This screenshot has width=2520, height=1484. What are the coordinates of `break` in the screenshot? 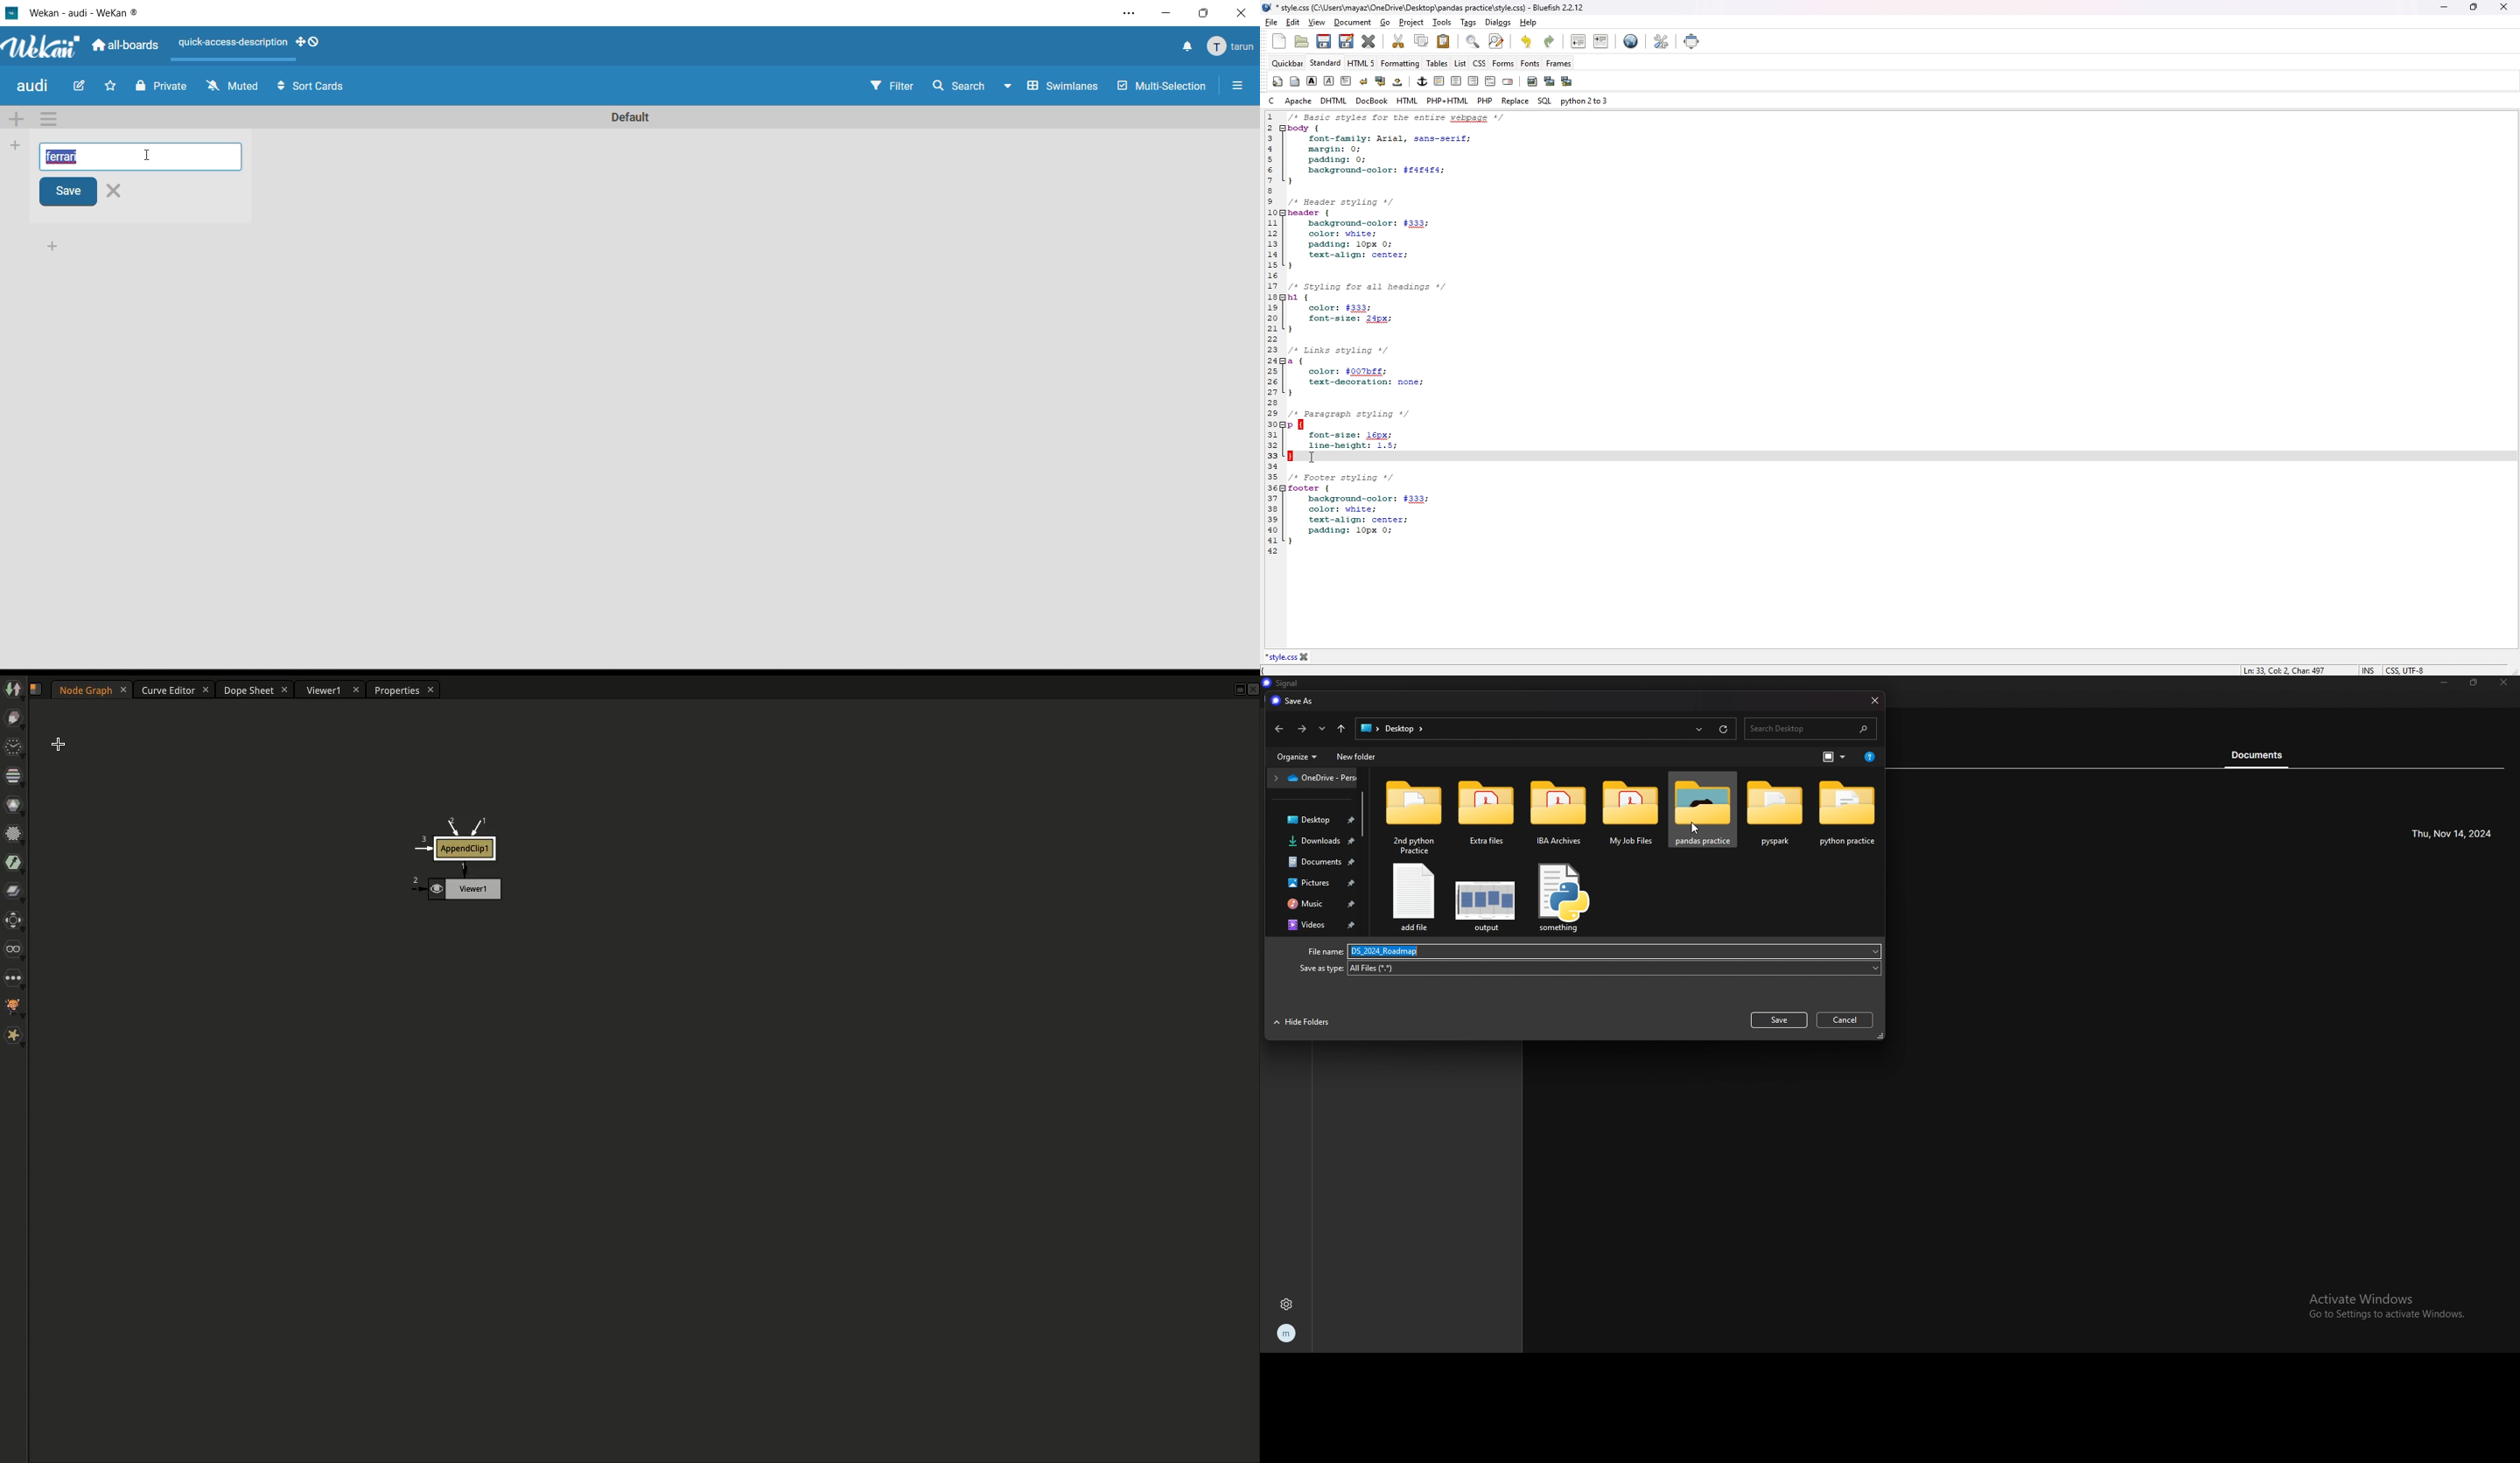 It's located at (1363, 81).